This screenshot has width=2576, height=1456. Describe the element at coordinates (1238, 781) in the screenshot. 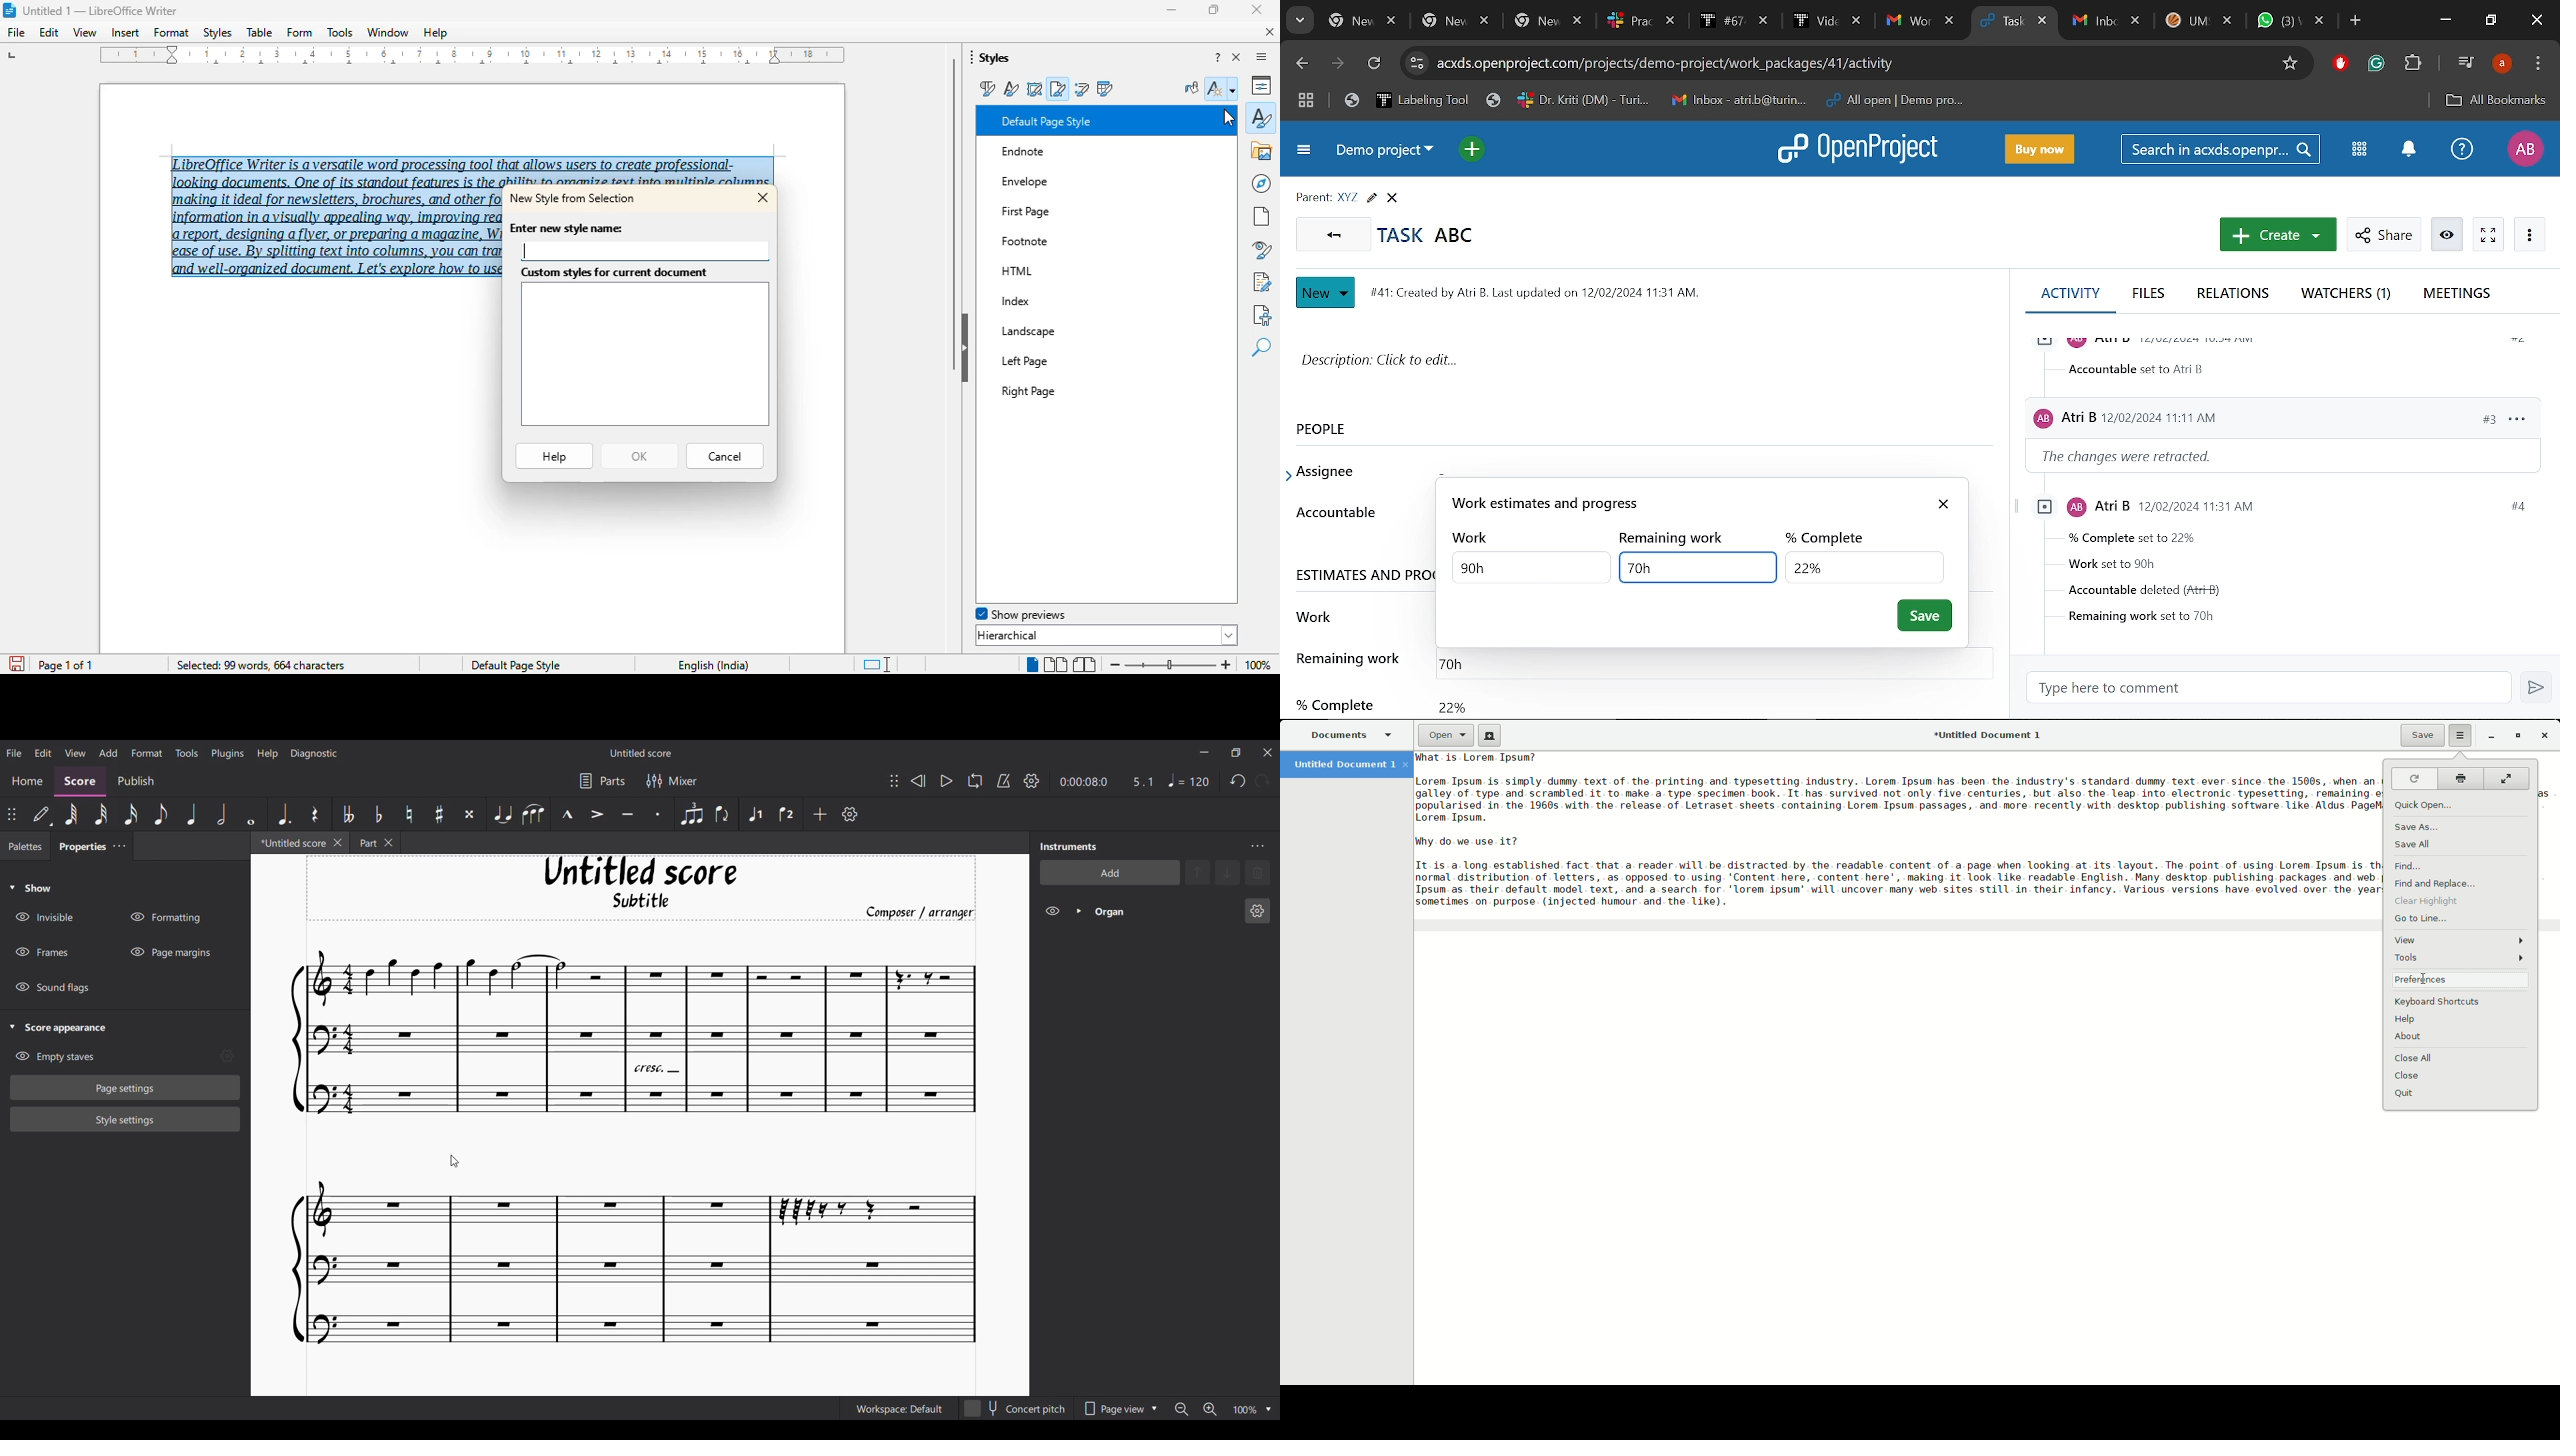

I see `Undo` at that location.